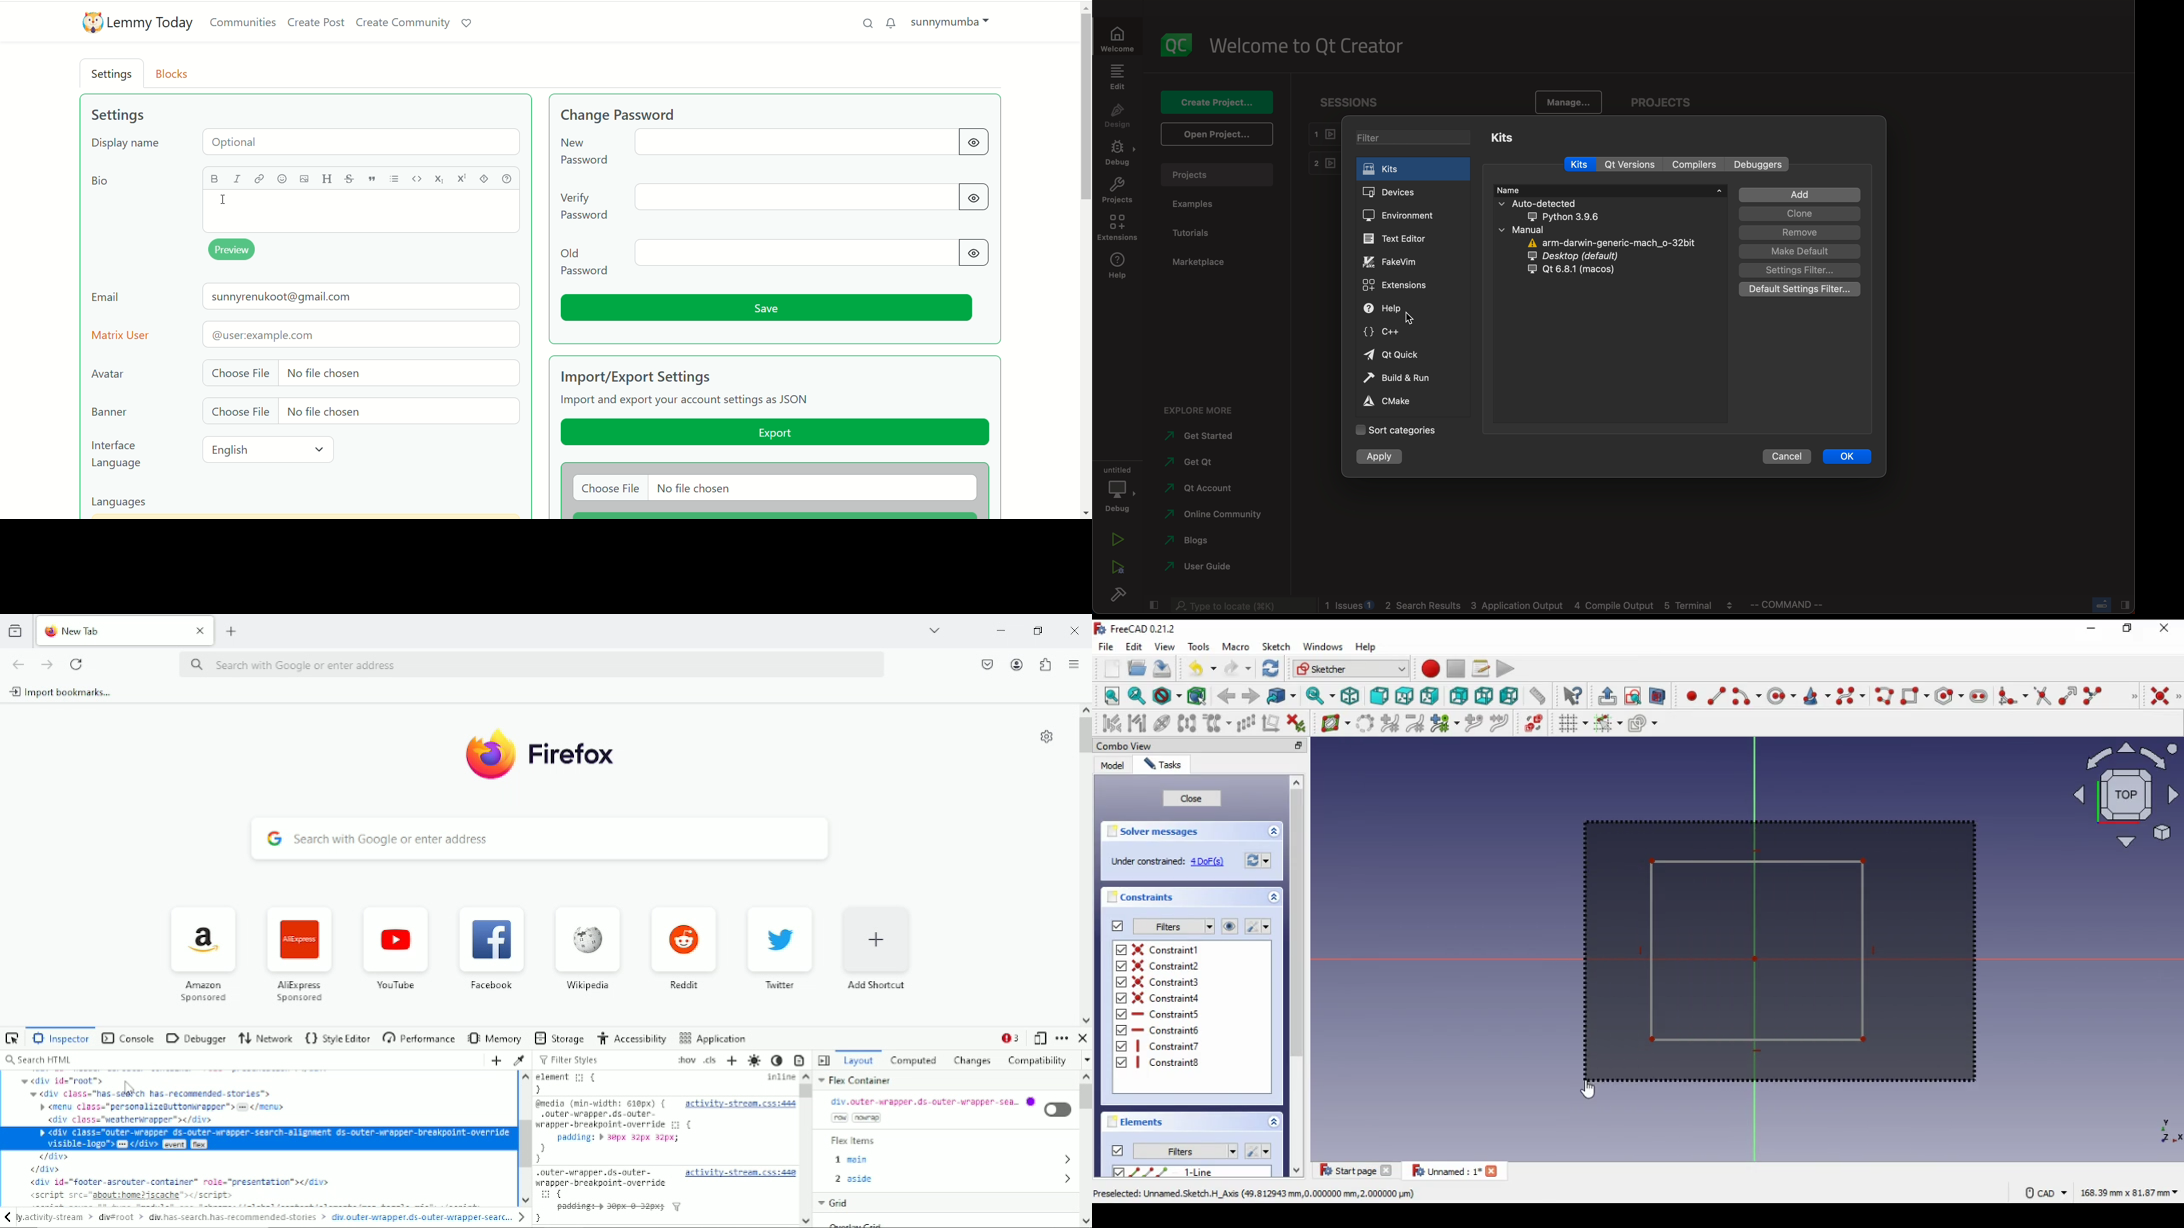 This screenshot has height=1232, width=2184. Describe the element at coordinates (1040, 1038) in the screenshot. I see `Responsive design mode` at that location.